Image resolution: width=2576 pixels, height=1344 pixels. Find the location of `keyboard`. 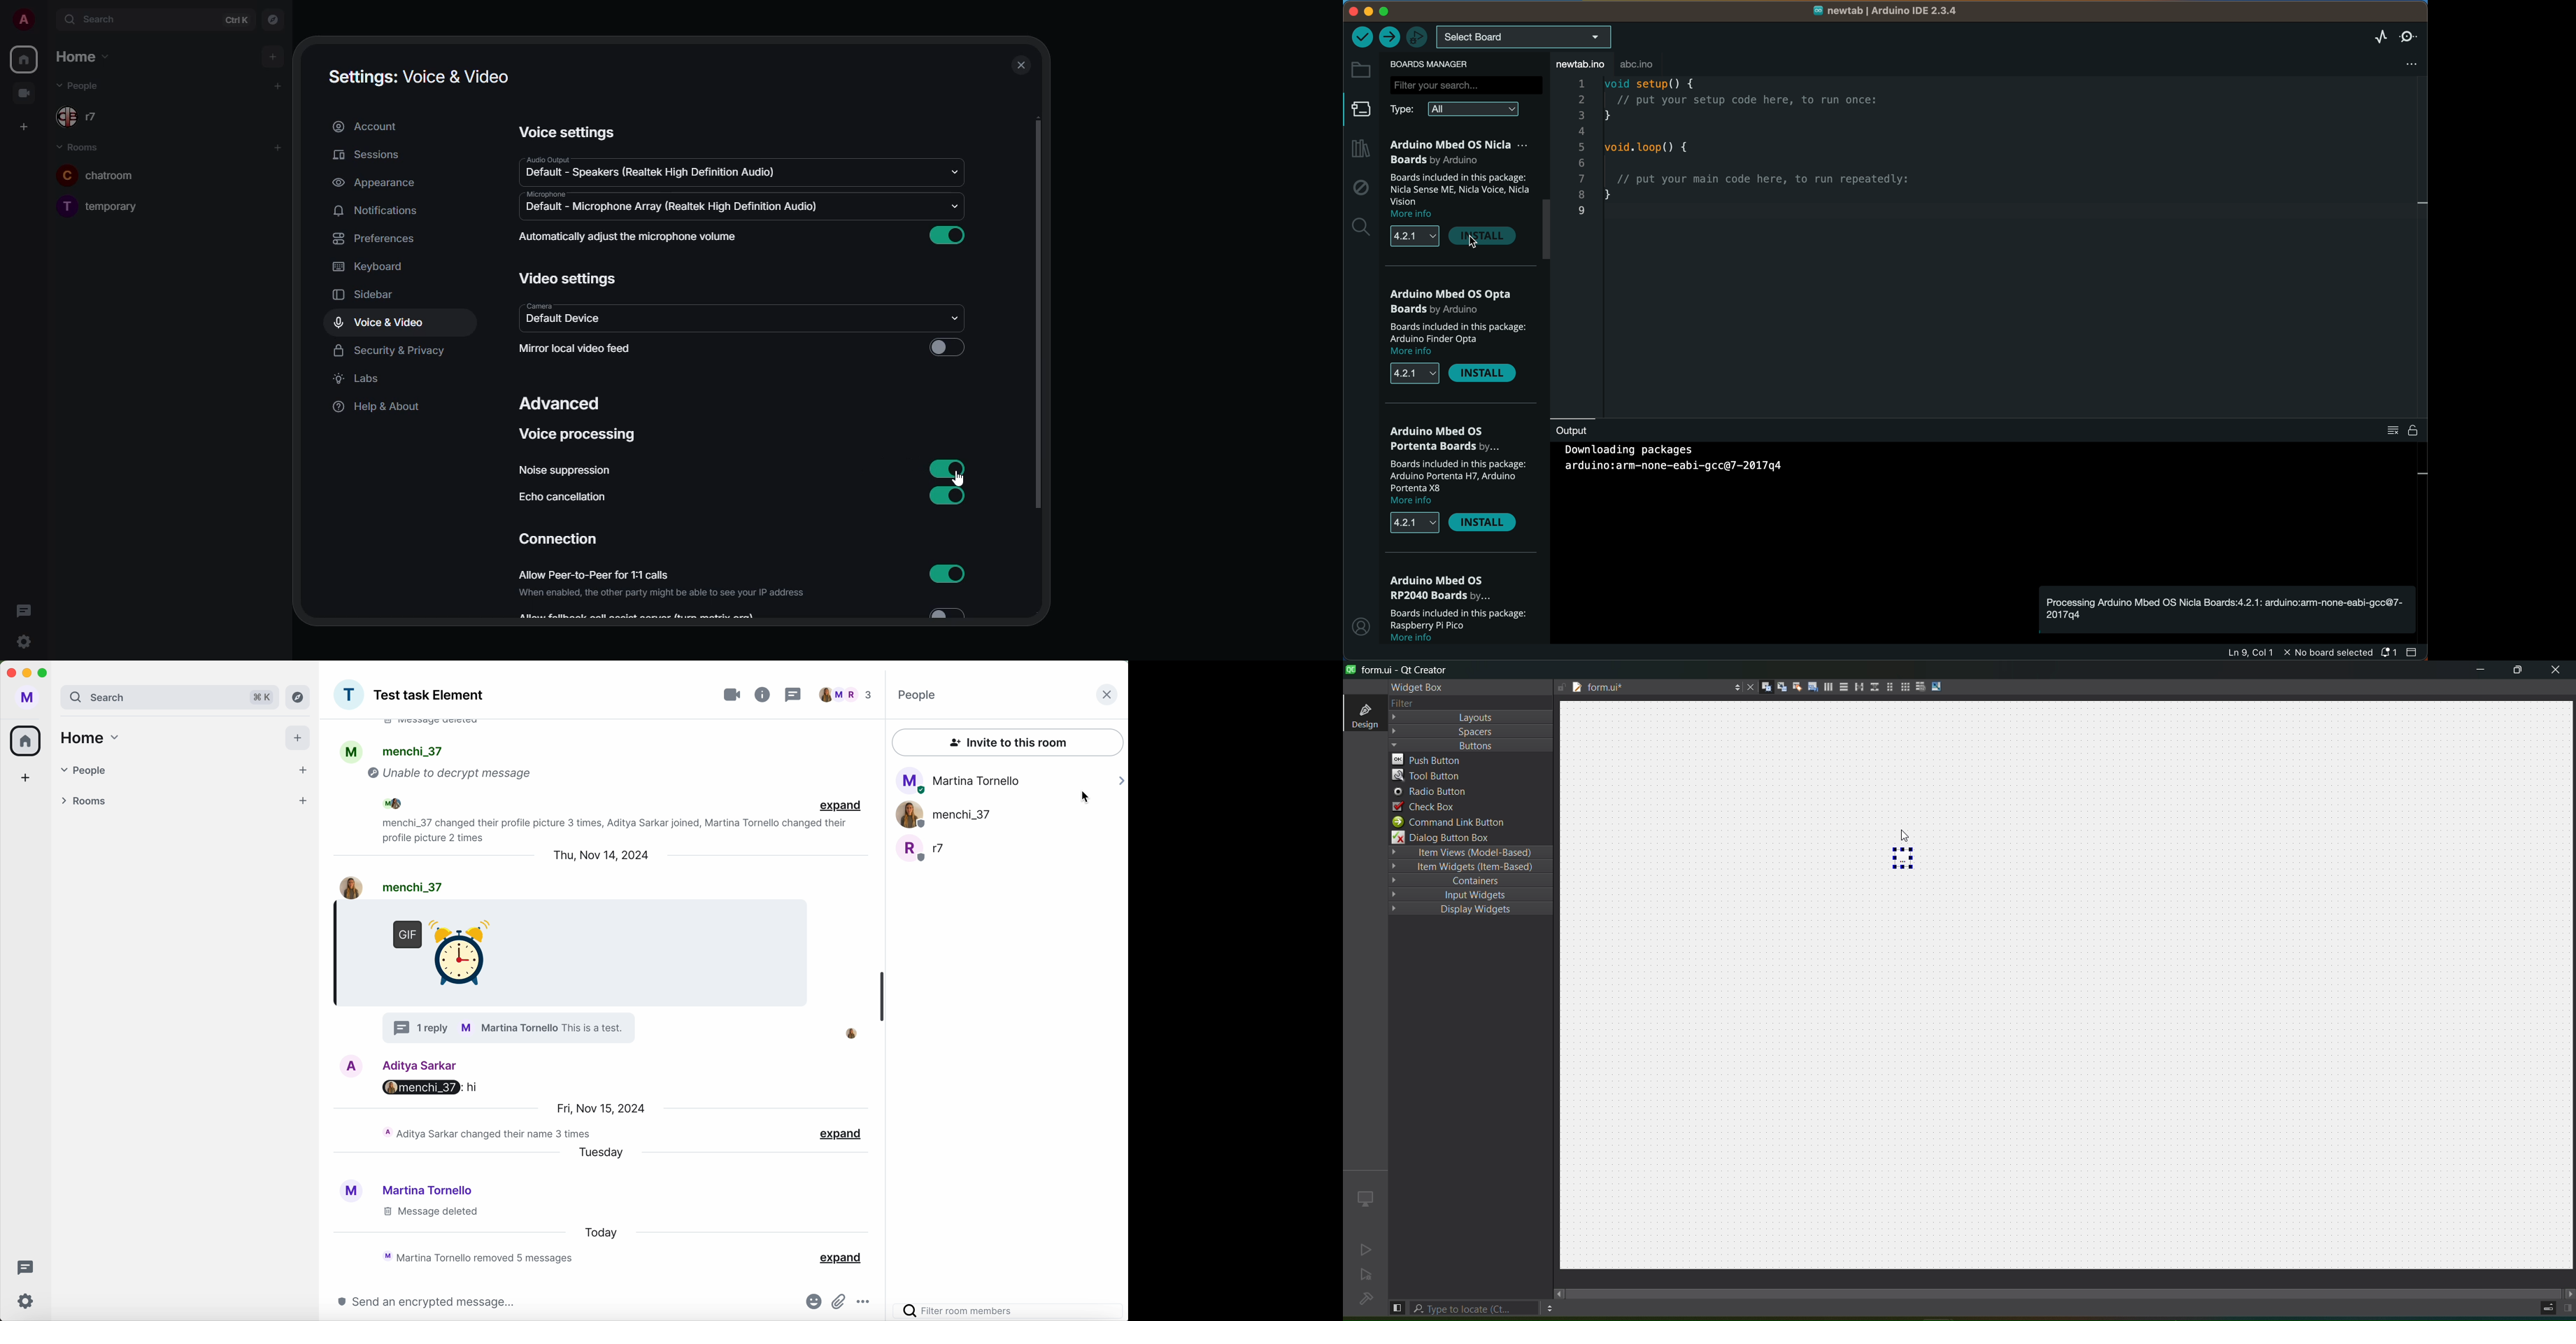

keyboard is located at coordinates (373, 265).